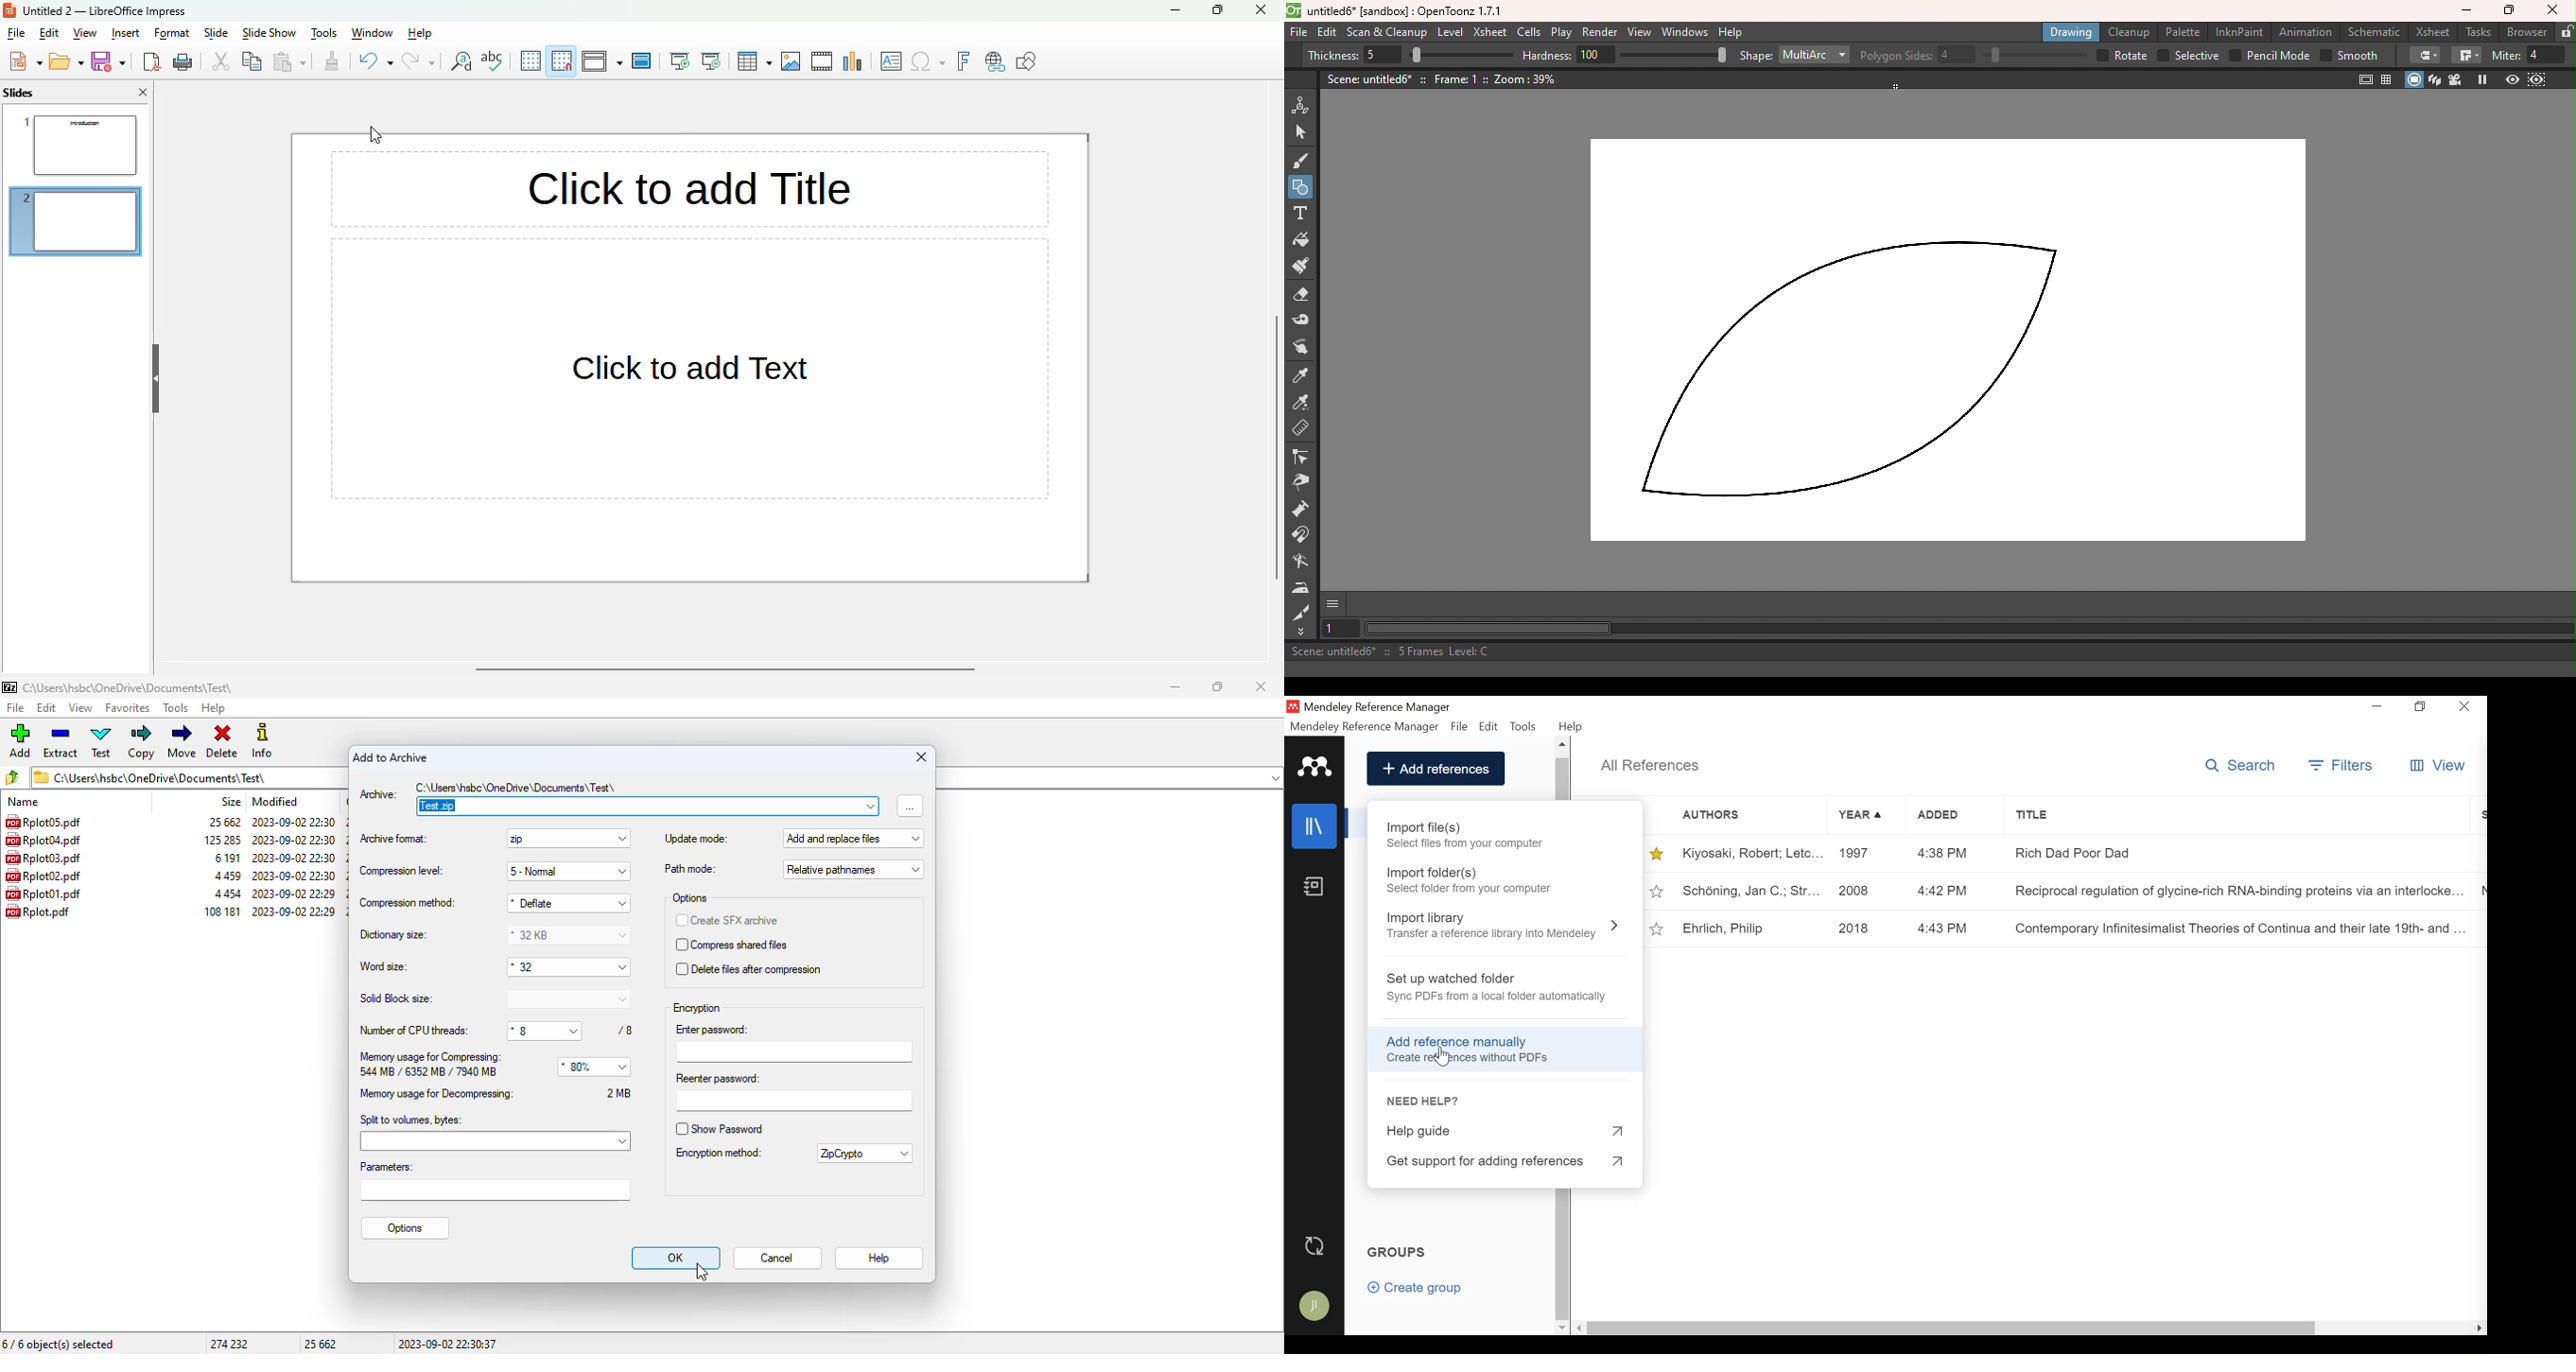  What do you see at coordinates (2378, 706) in the screenshot?
I see `minimize` at bounding box center [2378, 706].